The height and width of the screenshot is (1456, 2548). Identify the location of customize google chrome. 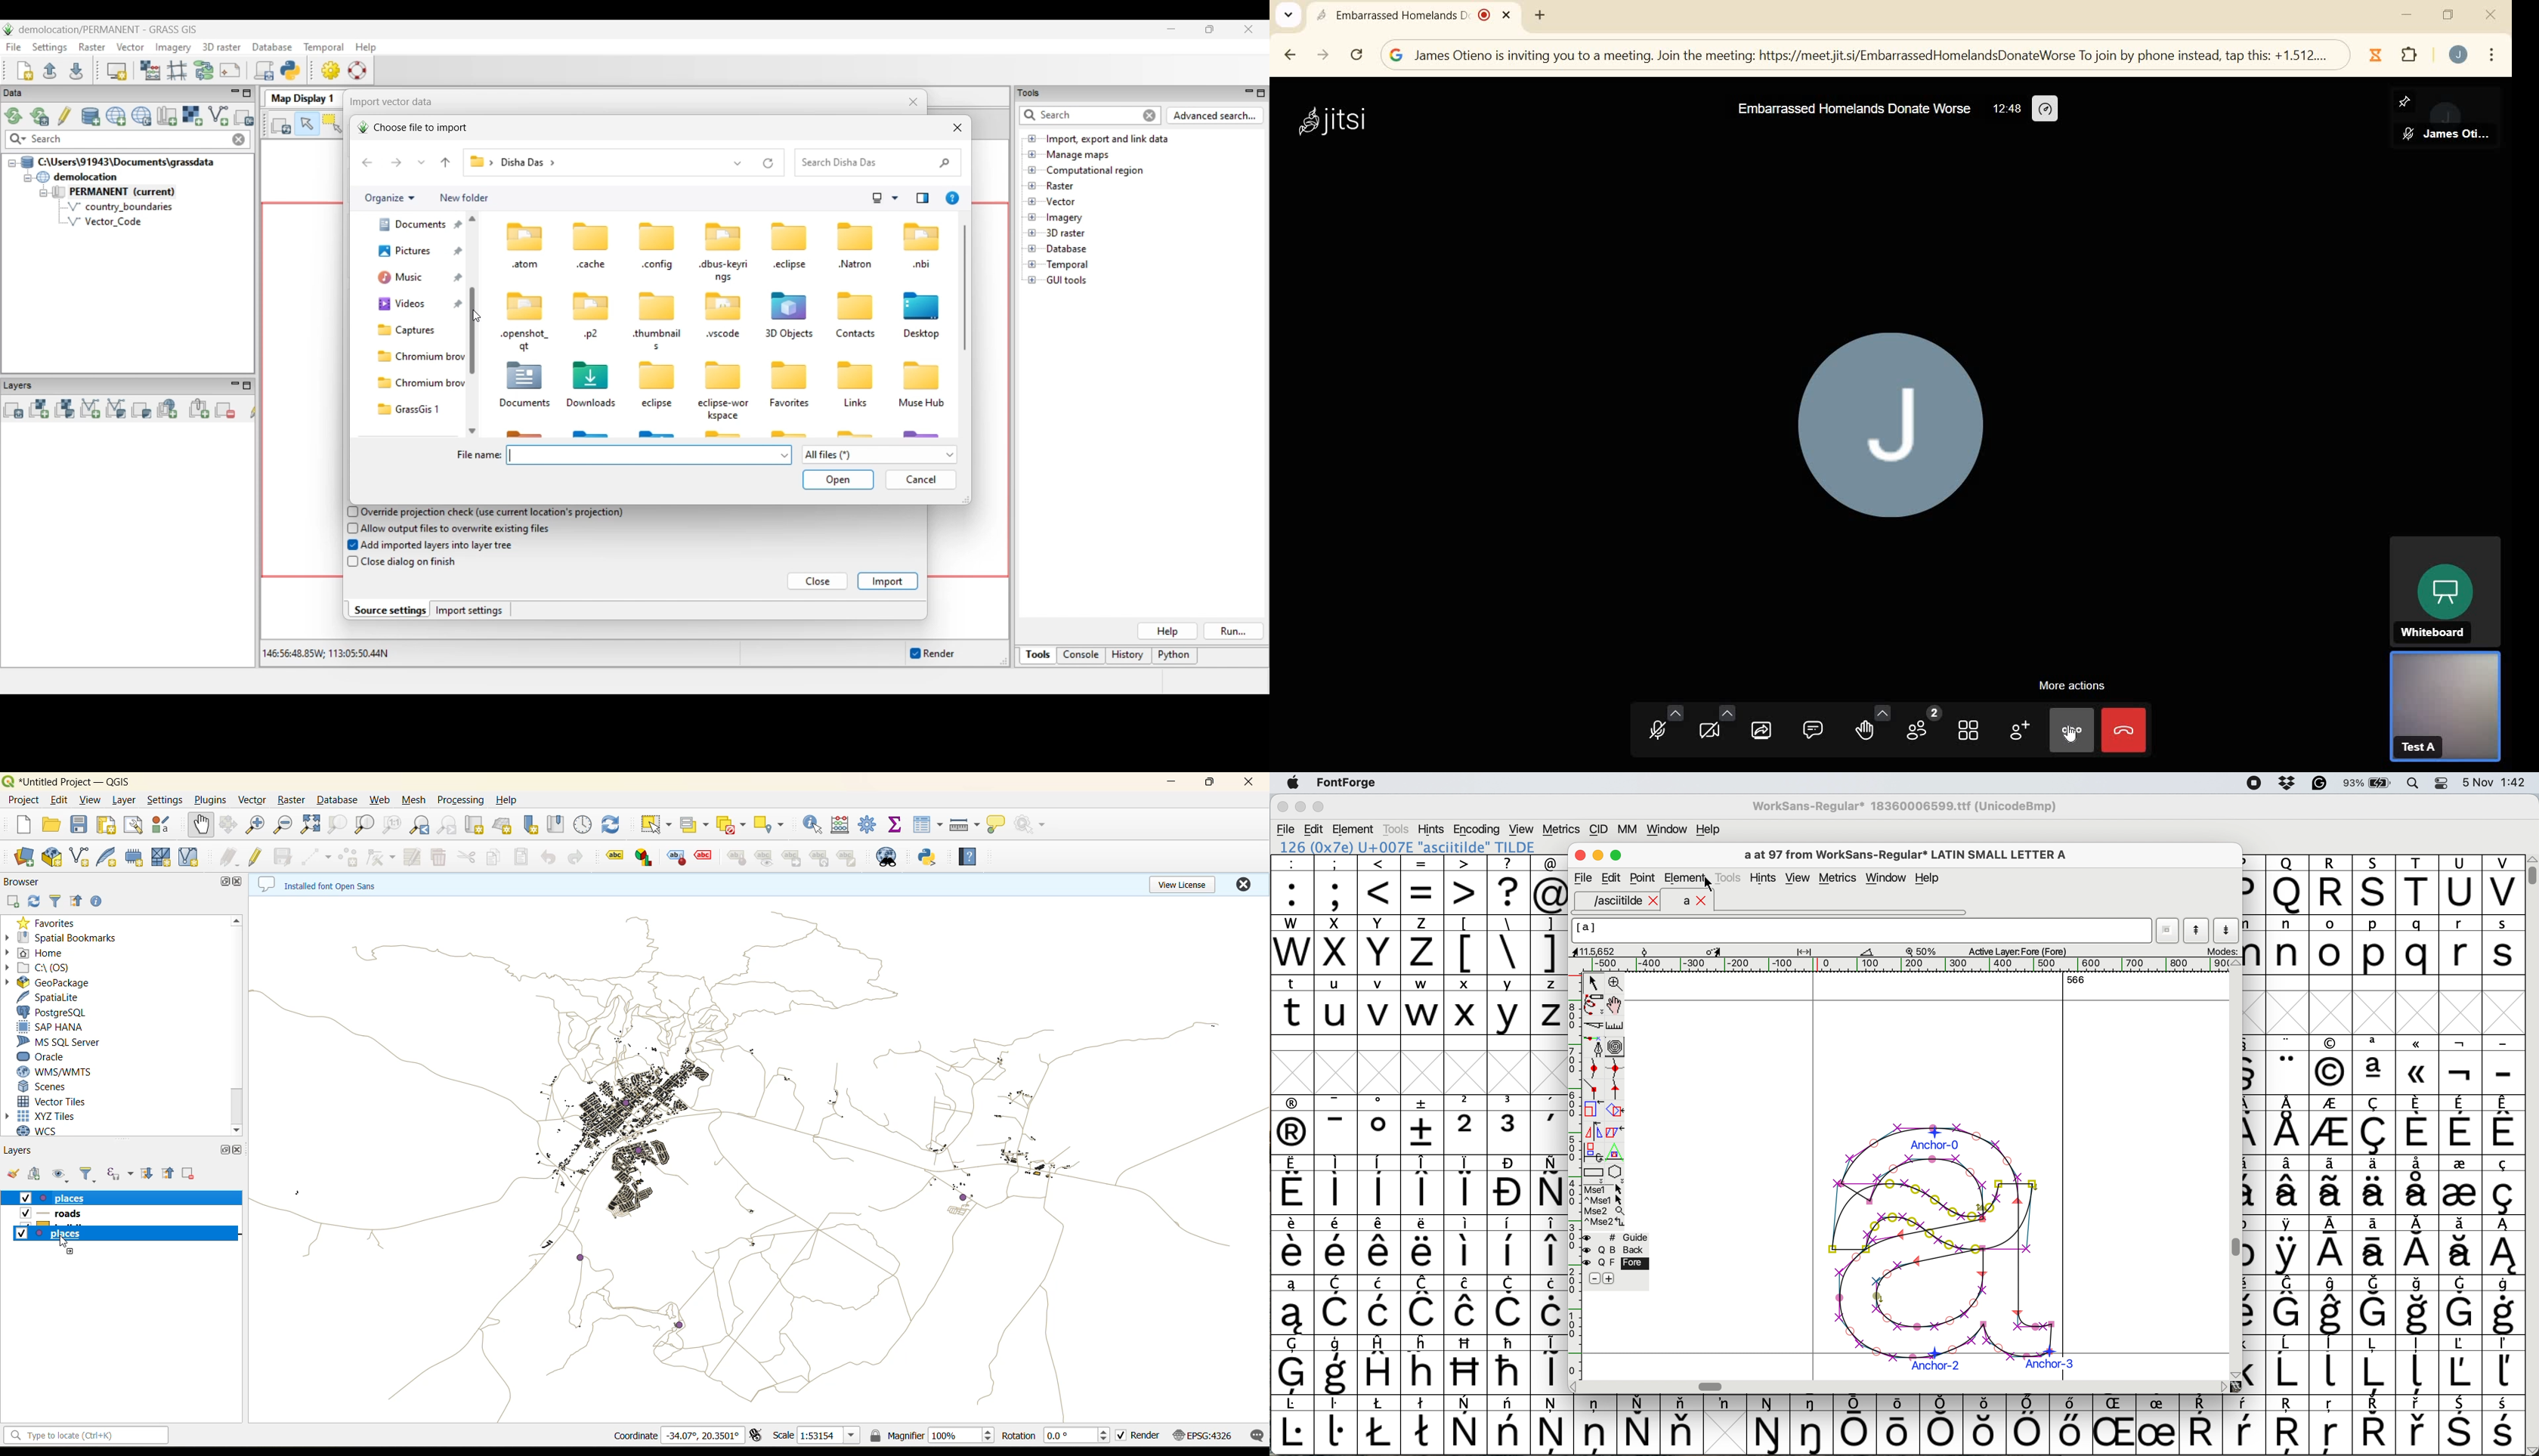
(2494, 55).